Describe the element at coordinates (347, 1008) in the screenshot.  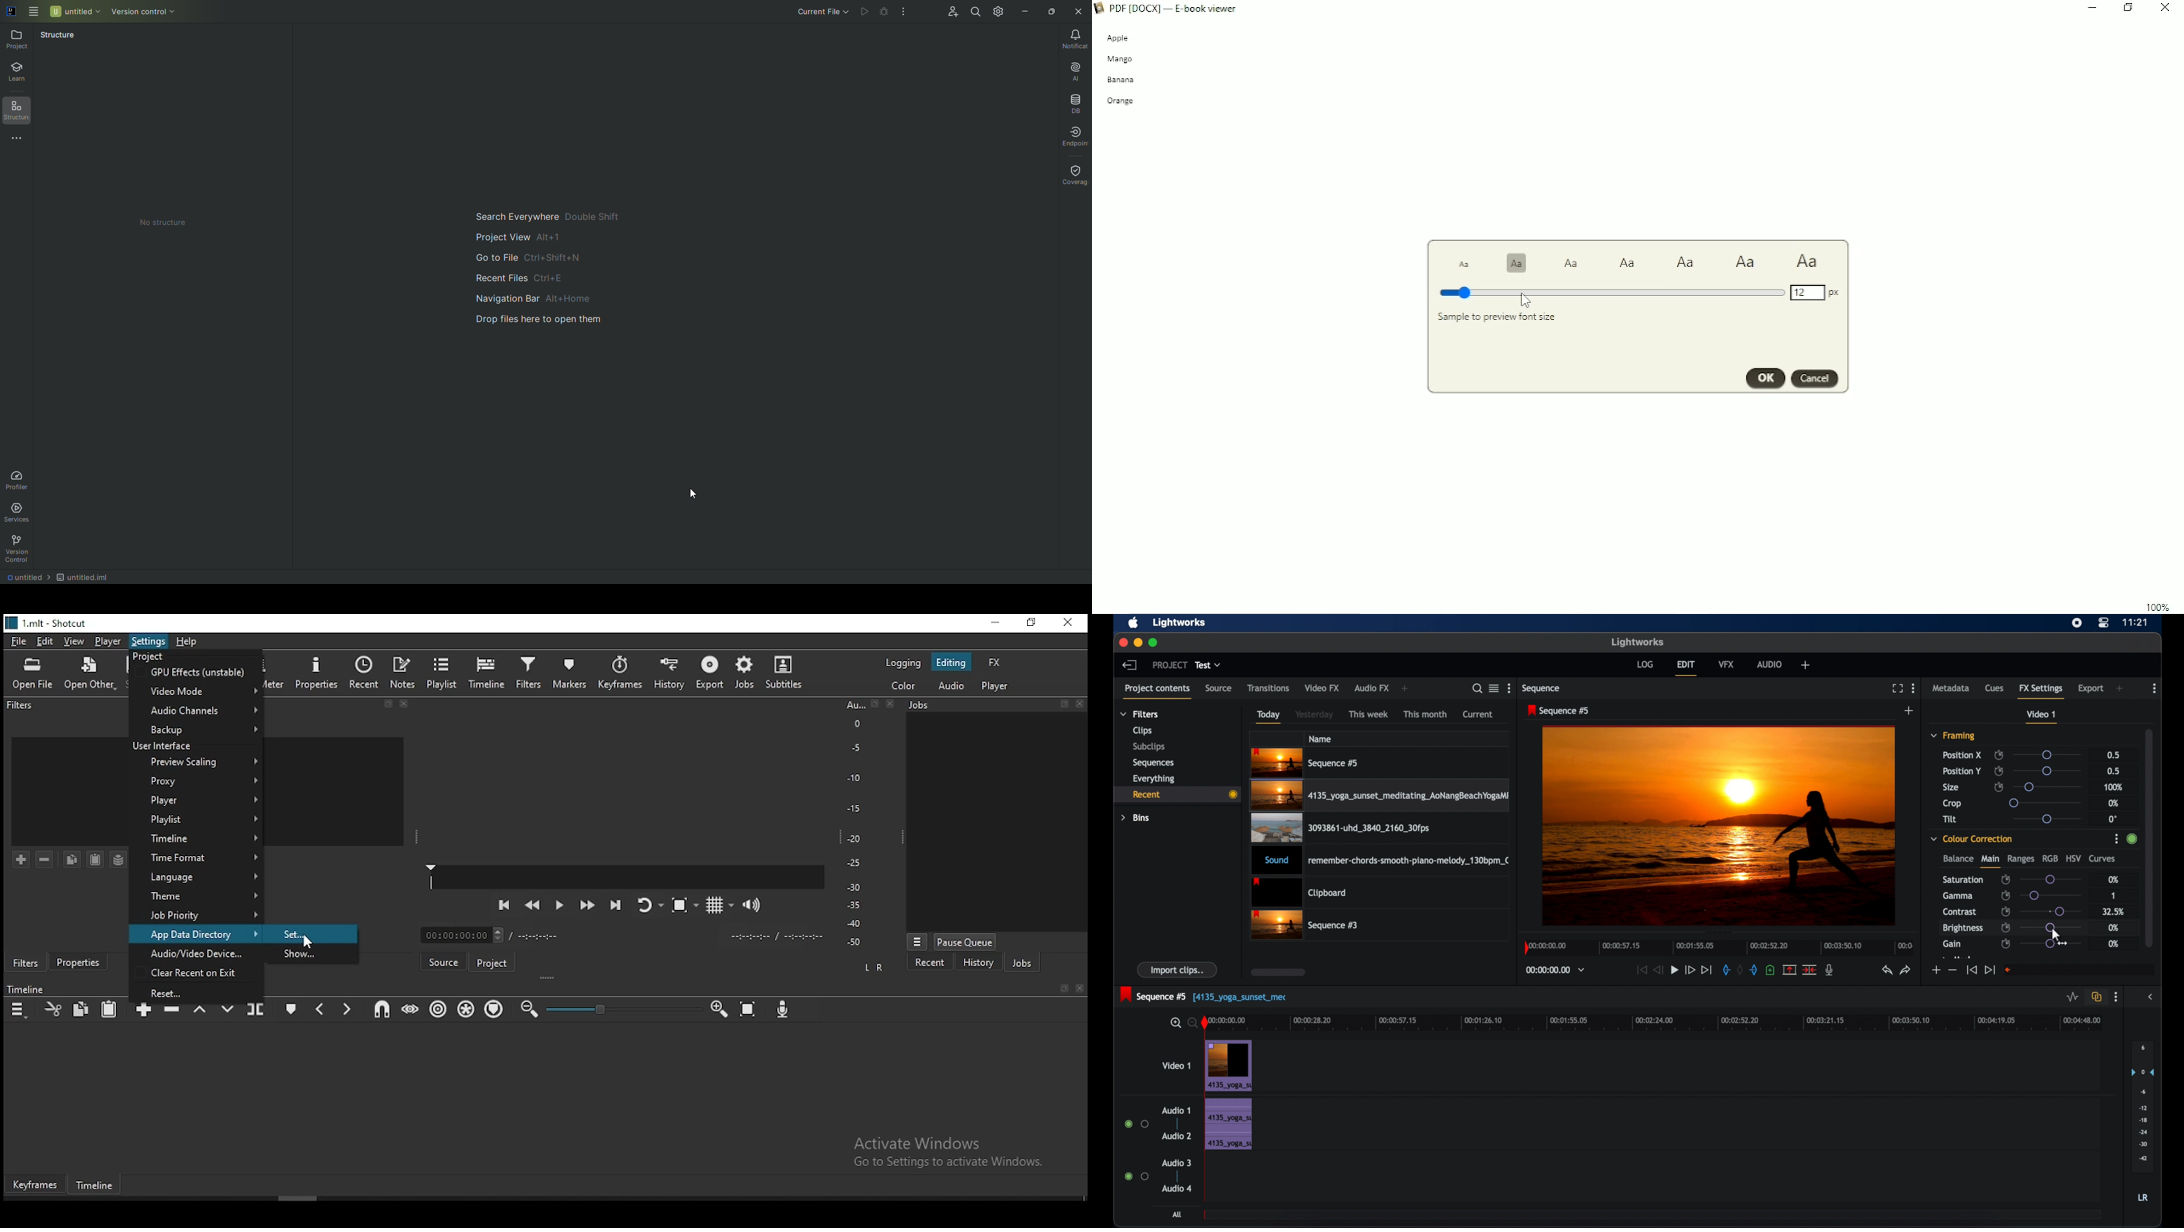
I see `next marker` at that location.